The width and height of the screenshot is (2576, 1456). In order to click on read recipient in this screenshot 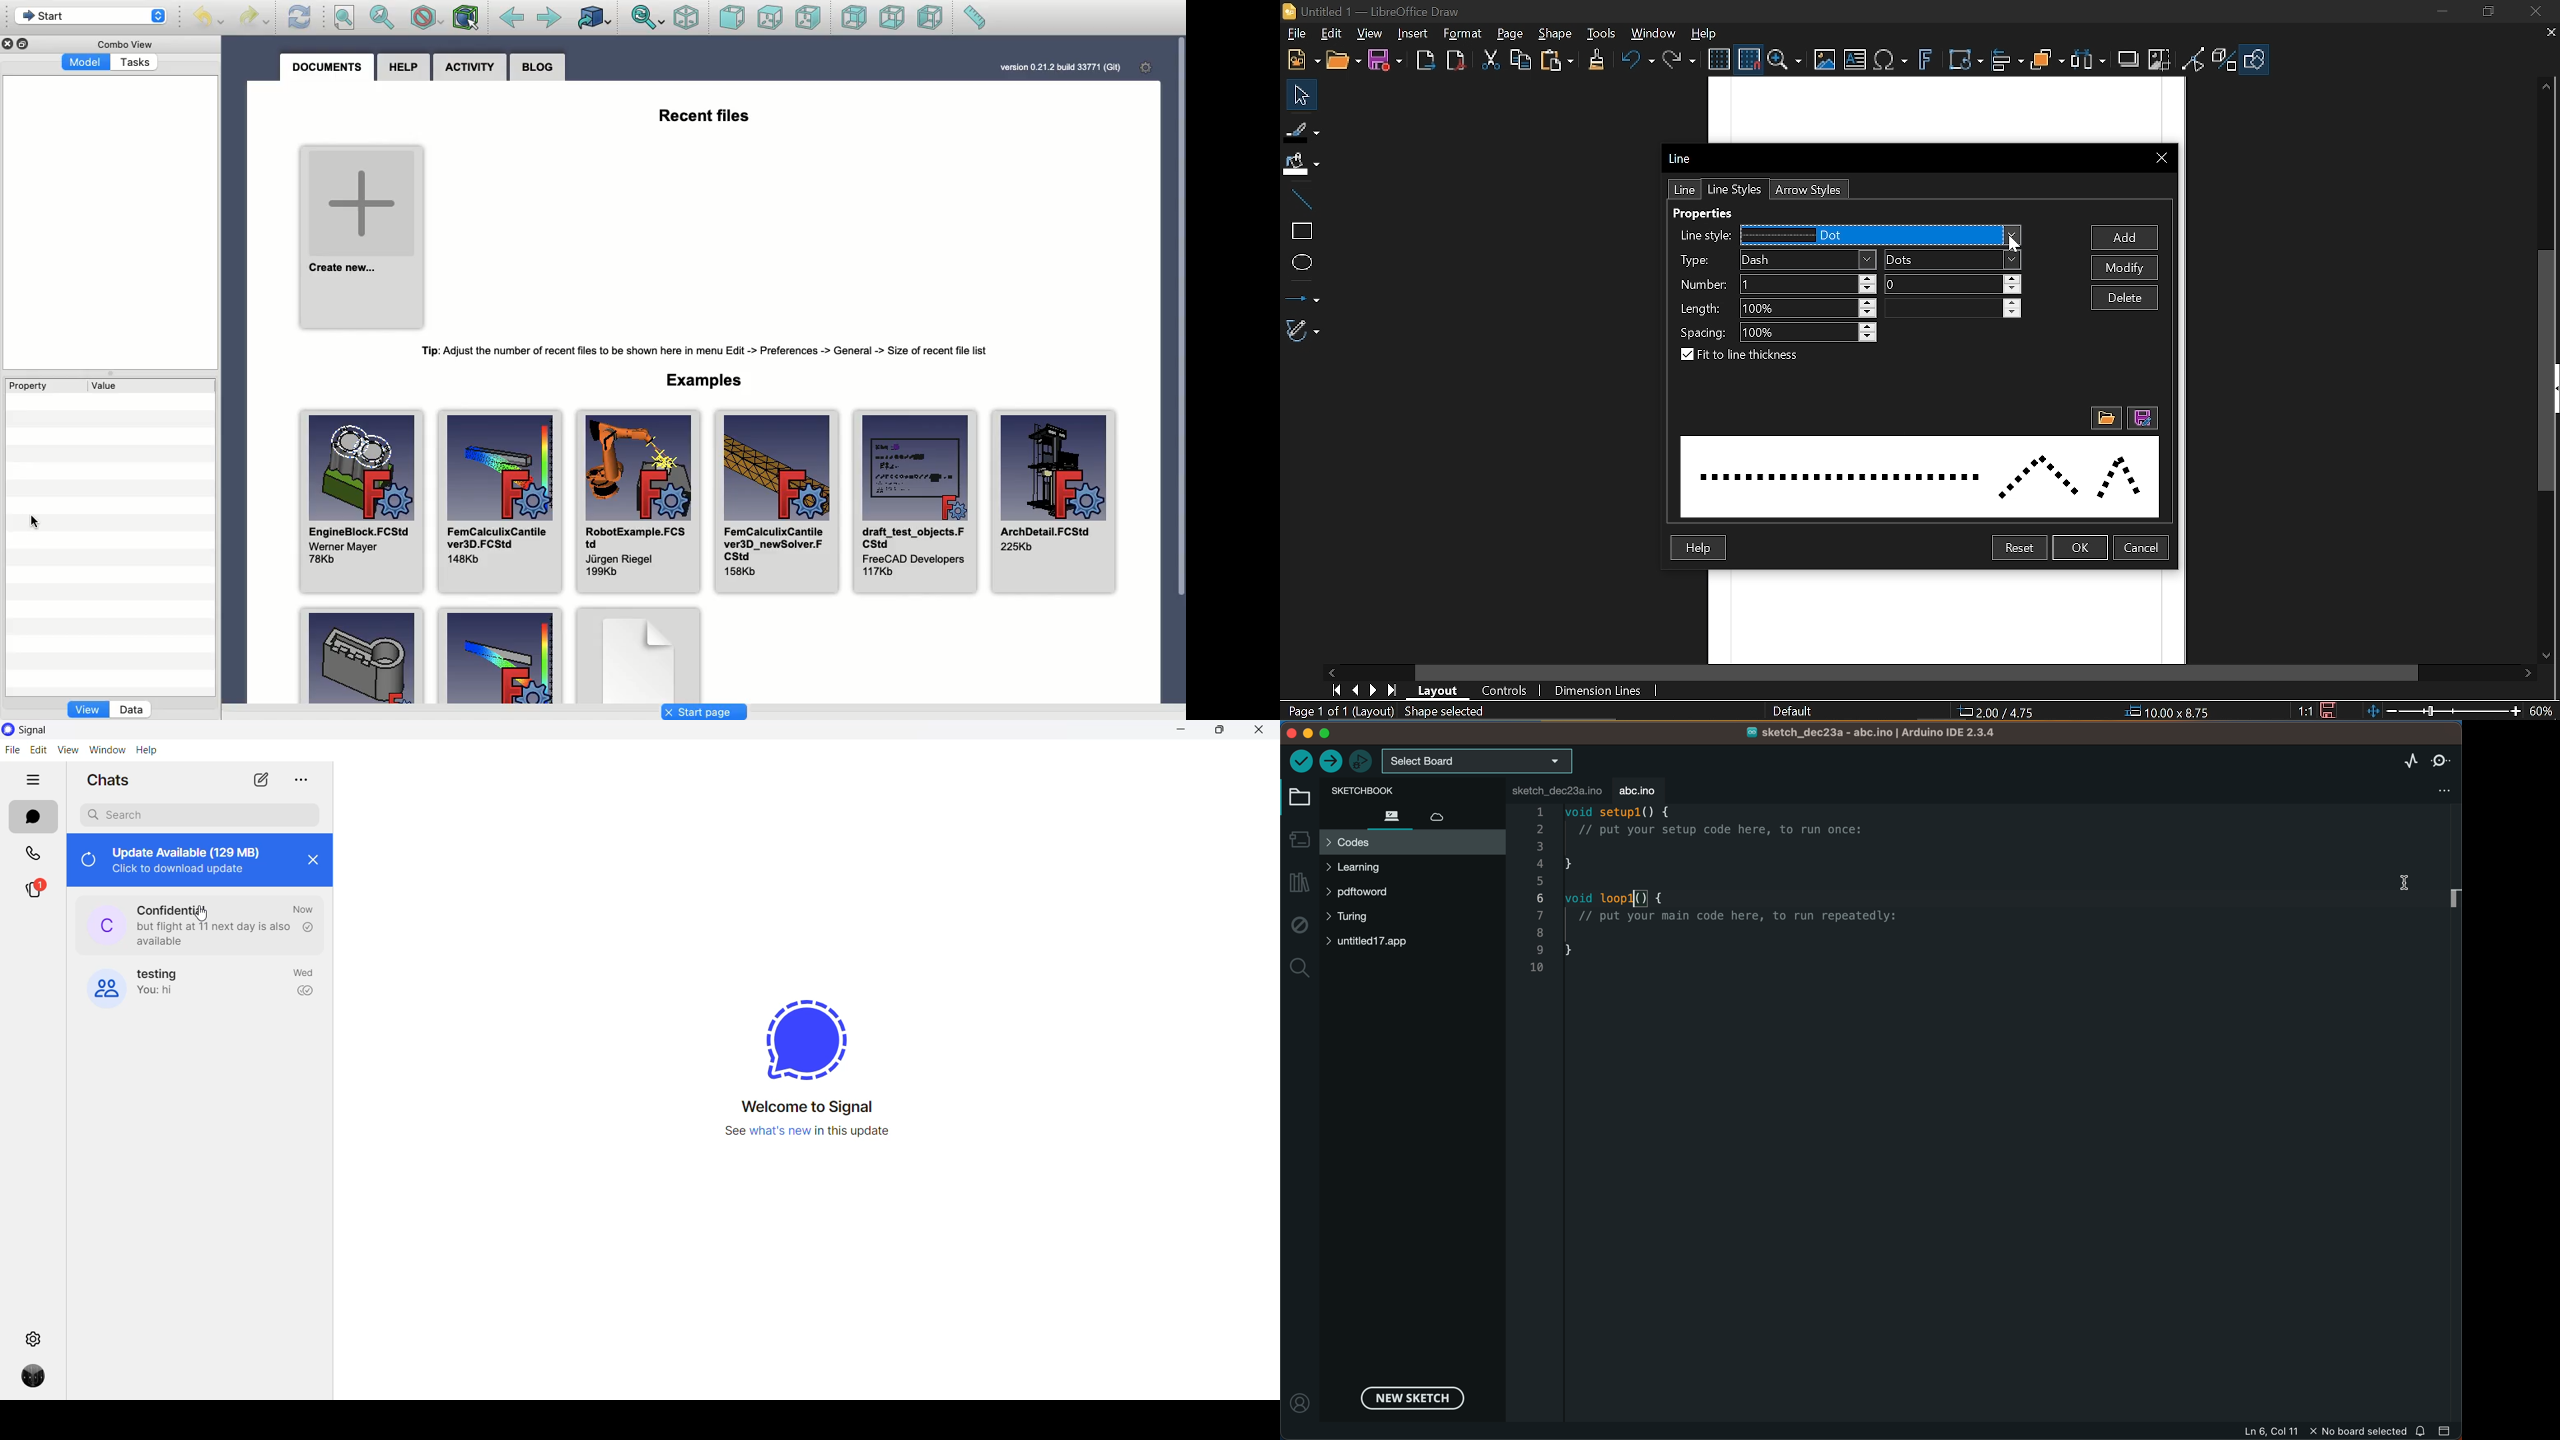, I will do `click(307, 927)`.